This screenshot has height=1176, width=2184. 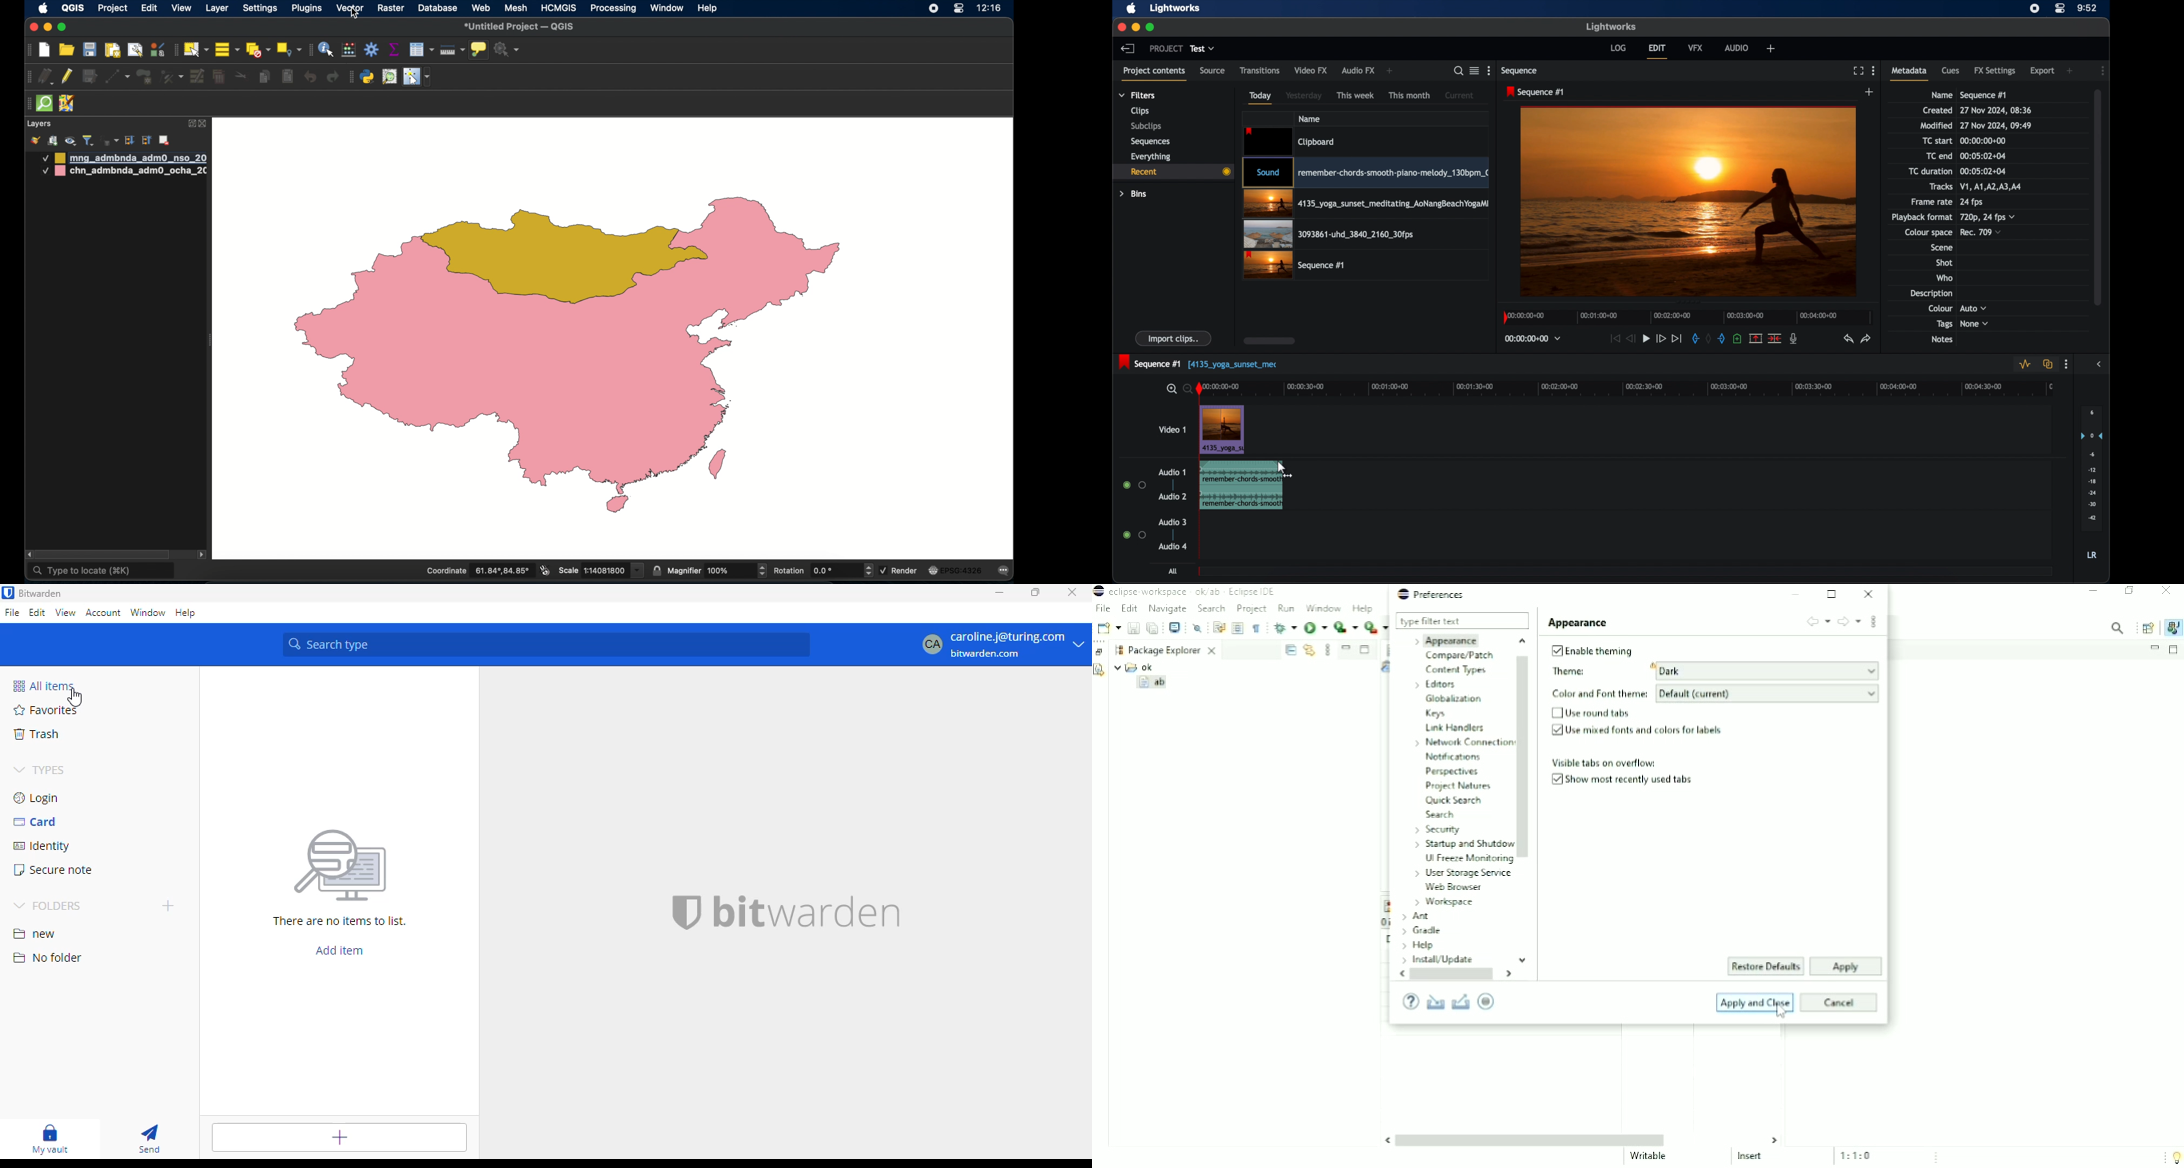 I want to click on radio buttons, so click(x=1134, y=485).